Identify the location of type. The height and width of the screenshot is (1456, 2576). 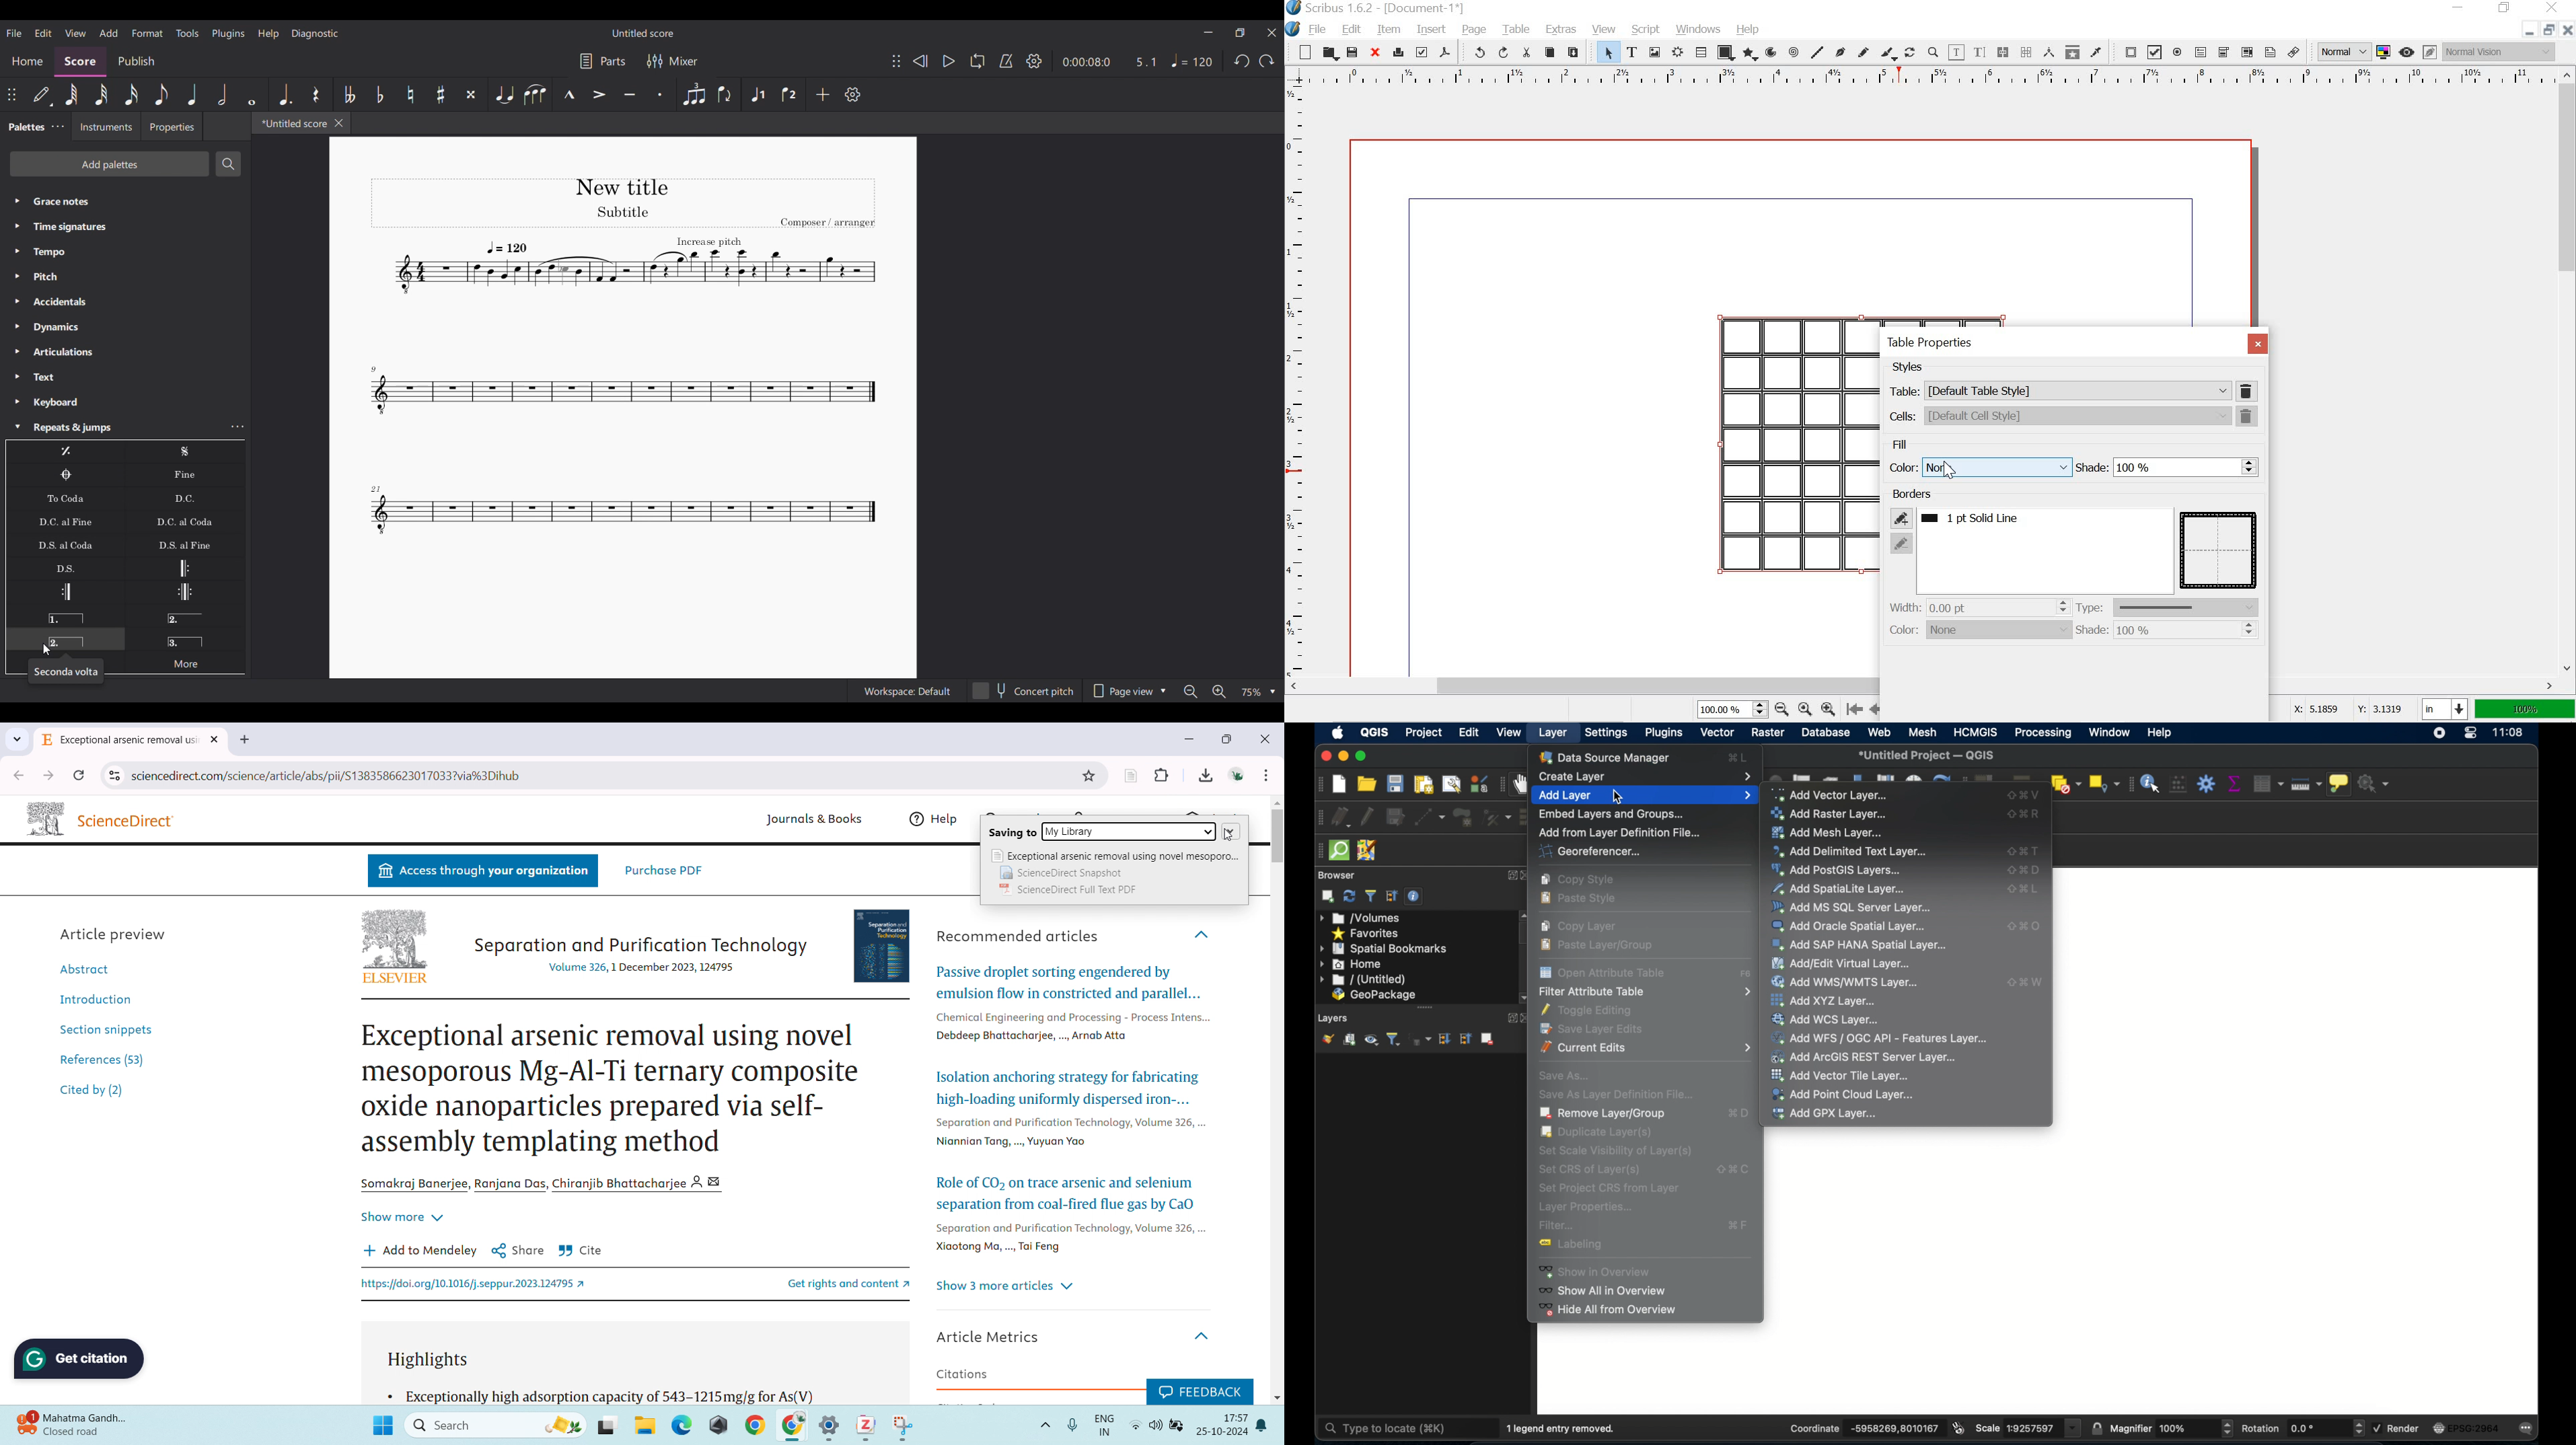
(2170, 607).